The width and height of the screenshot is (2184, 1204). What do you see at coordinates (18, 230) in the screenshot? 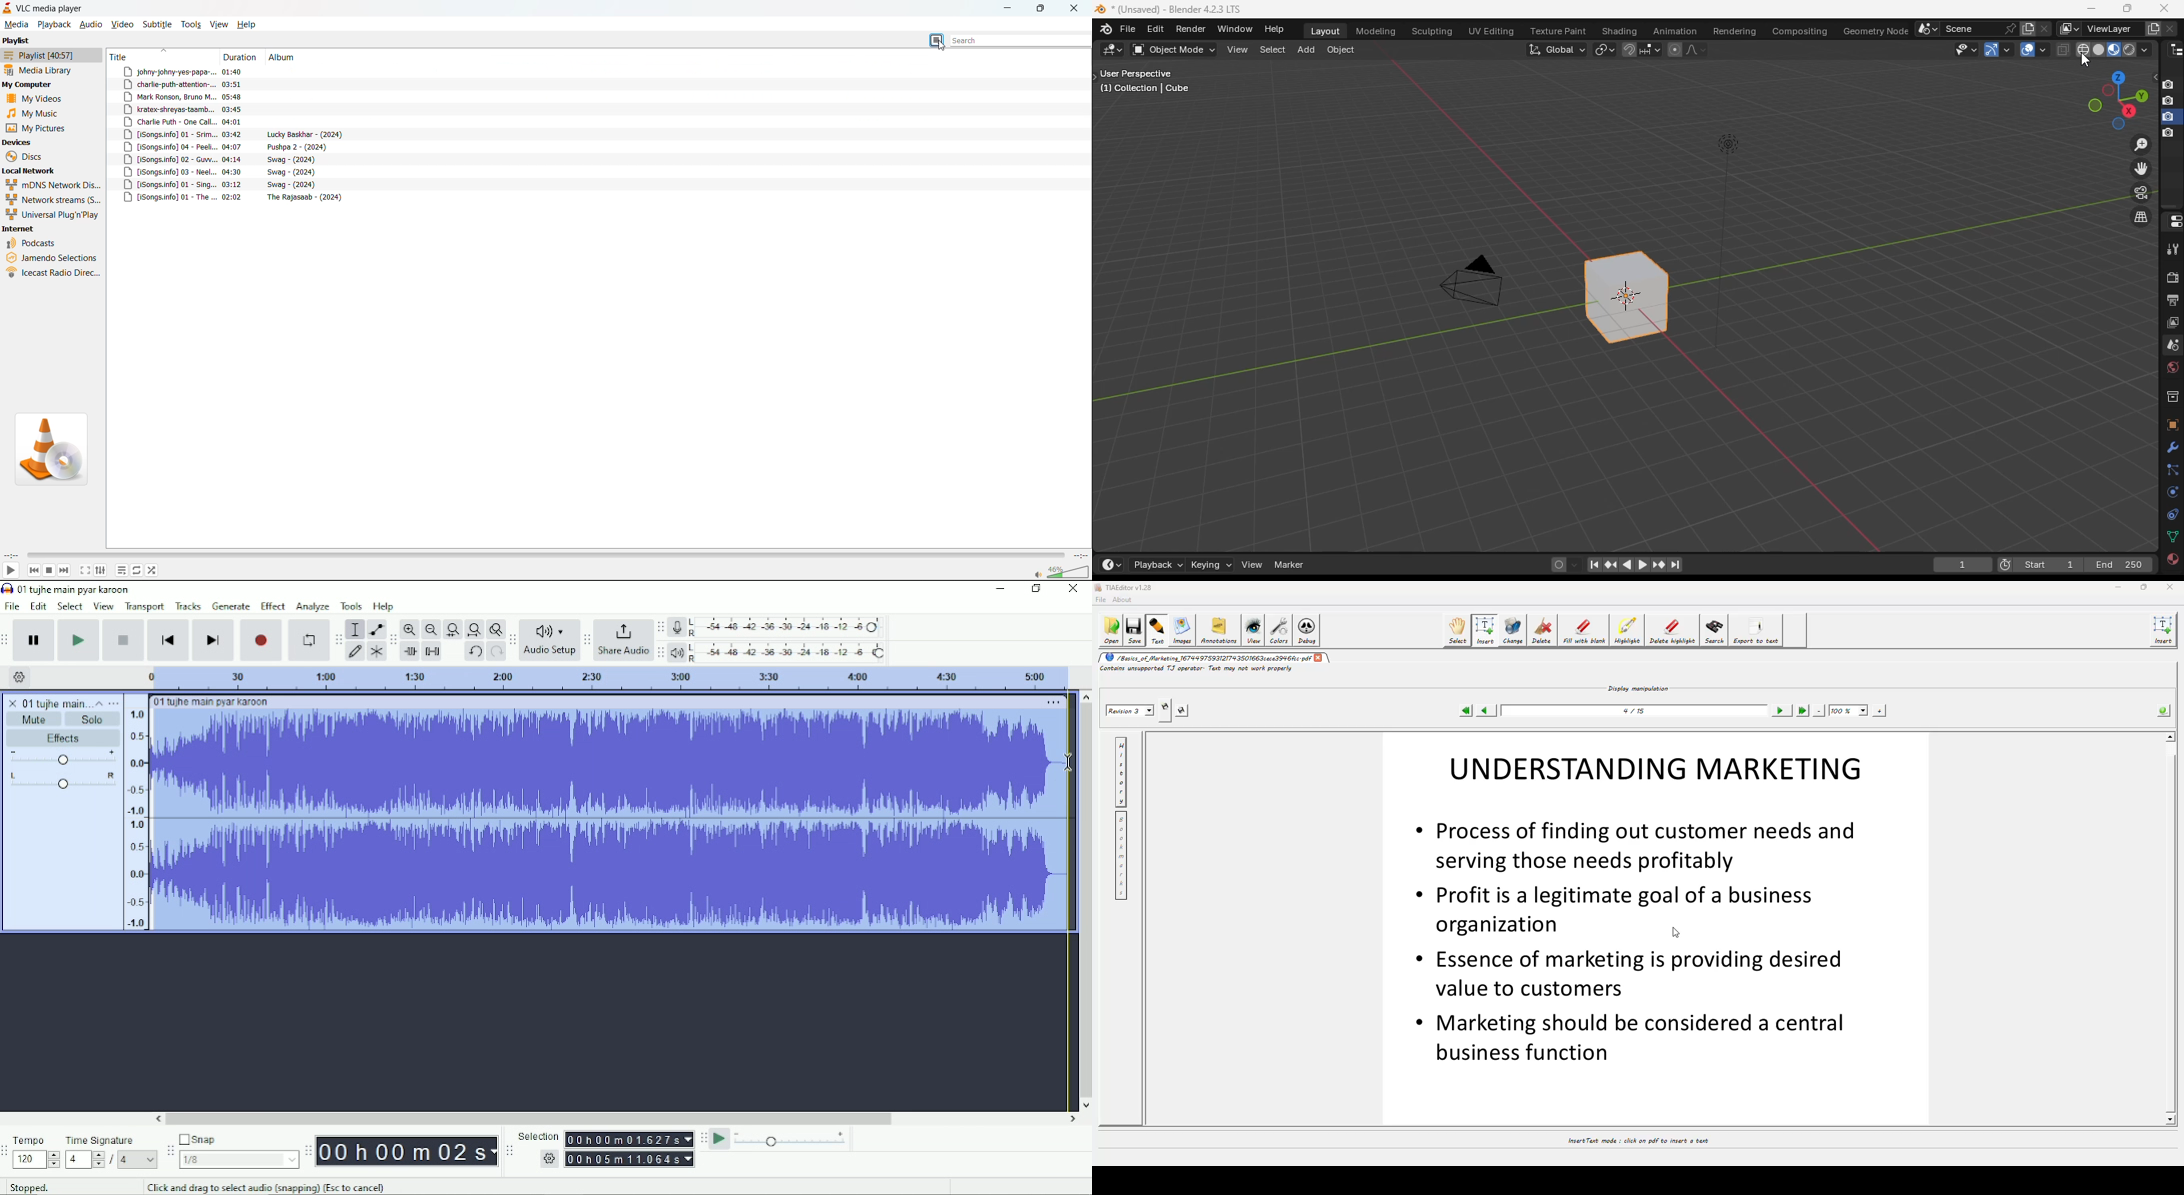
I see `internet` at bounding box center [18, 230].